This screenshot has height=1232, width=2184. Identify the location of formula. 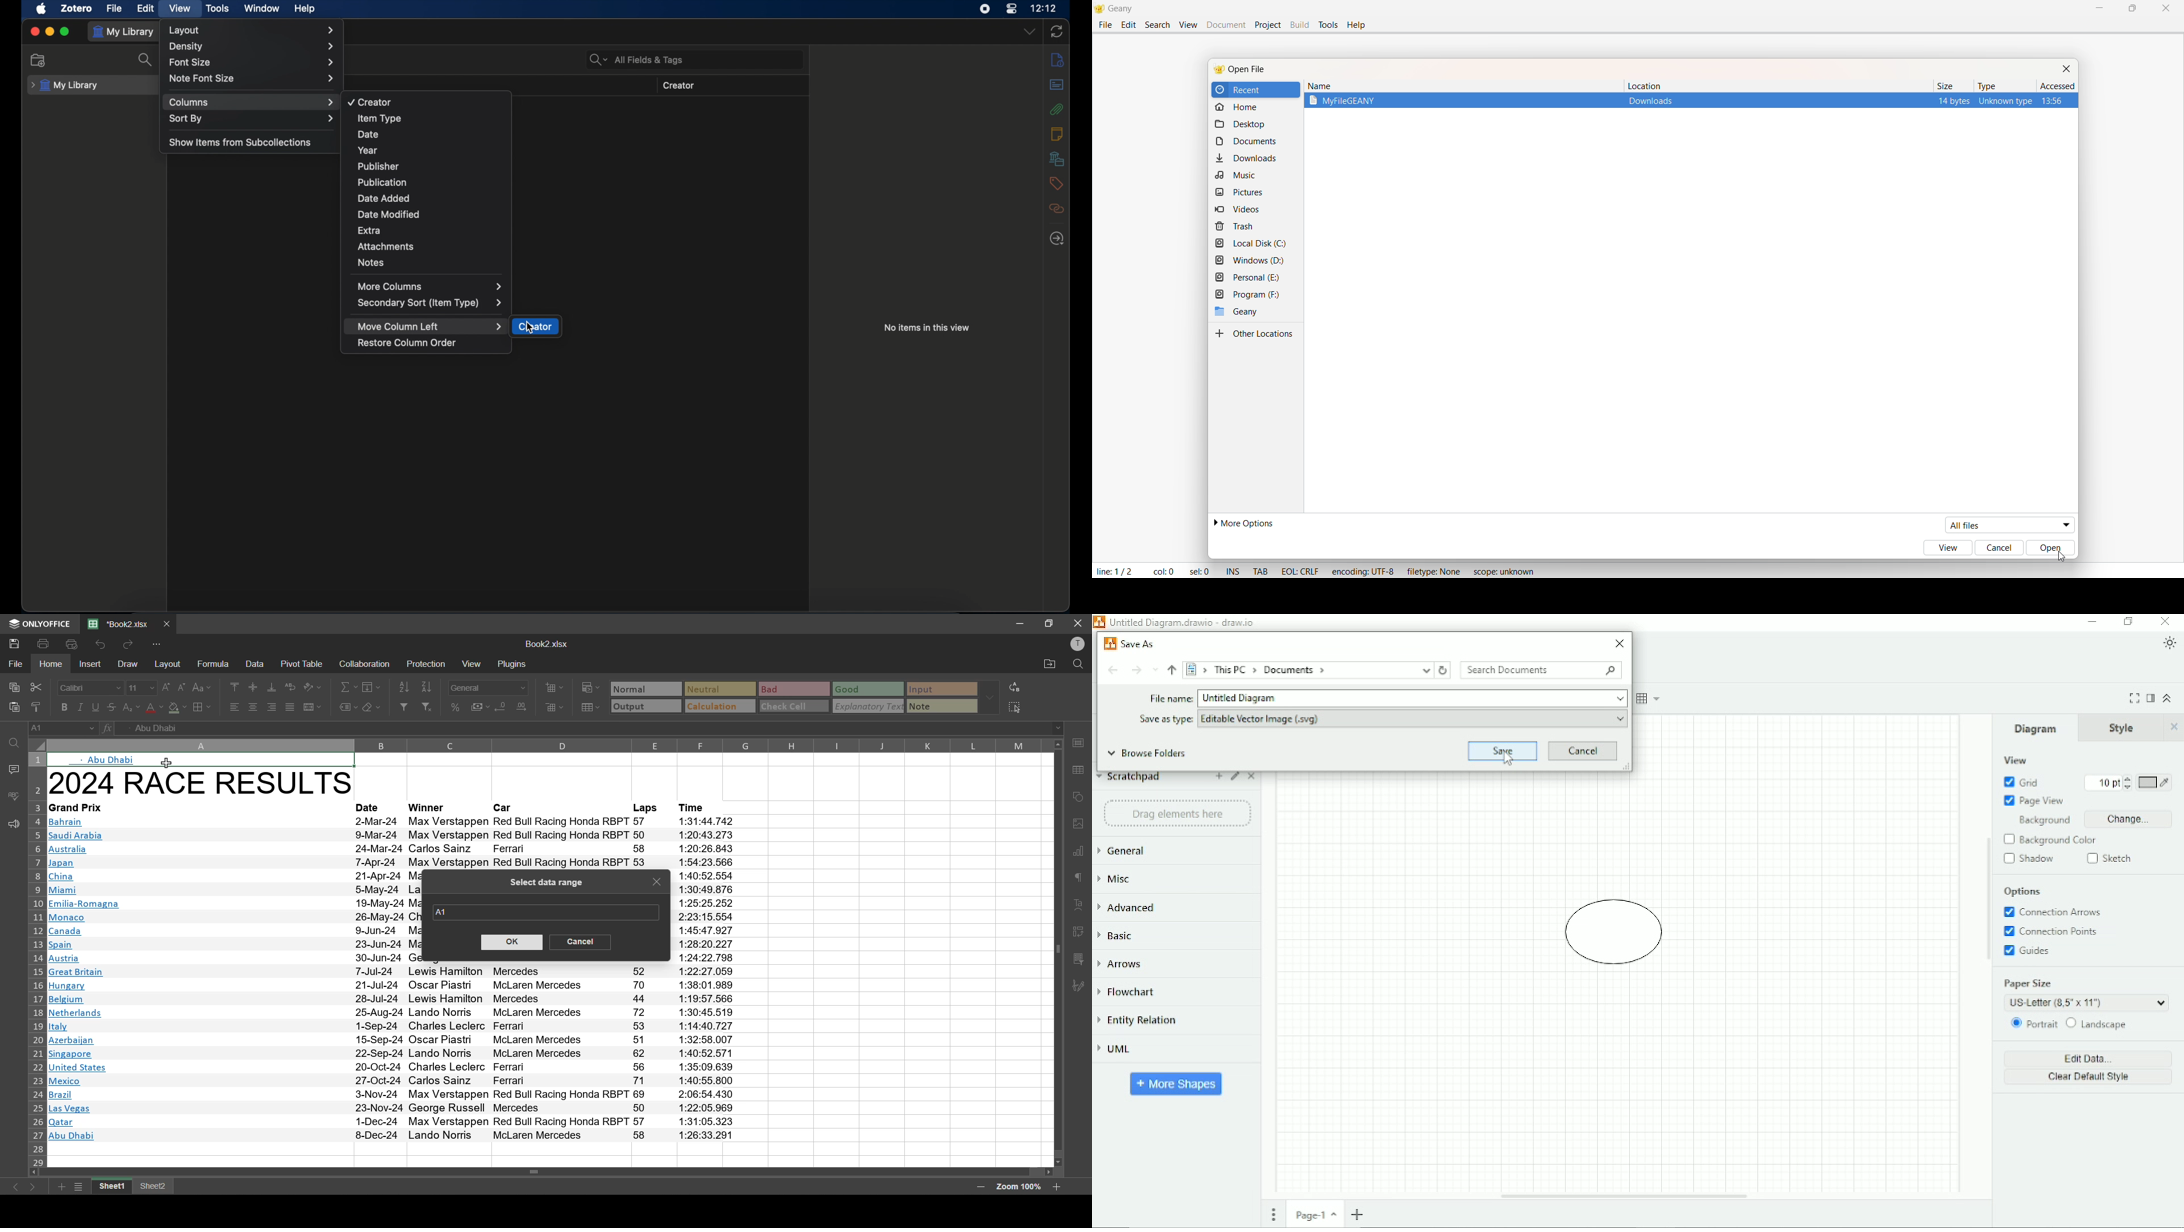
(216, 665).